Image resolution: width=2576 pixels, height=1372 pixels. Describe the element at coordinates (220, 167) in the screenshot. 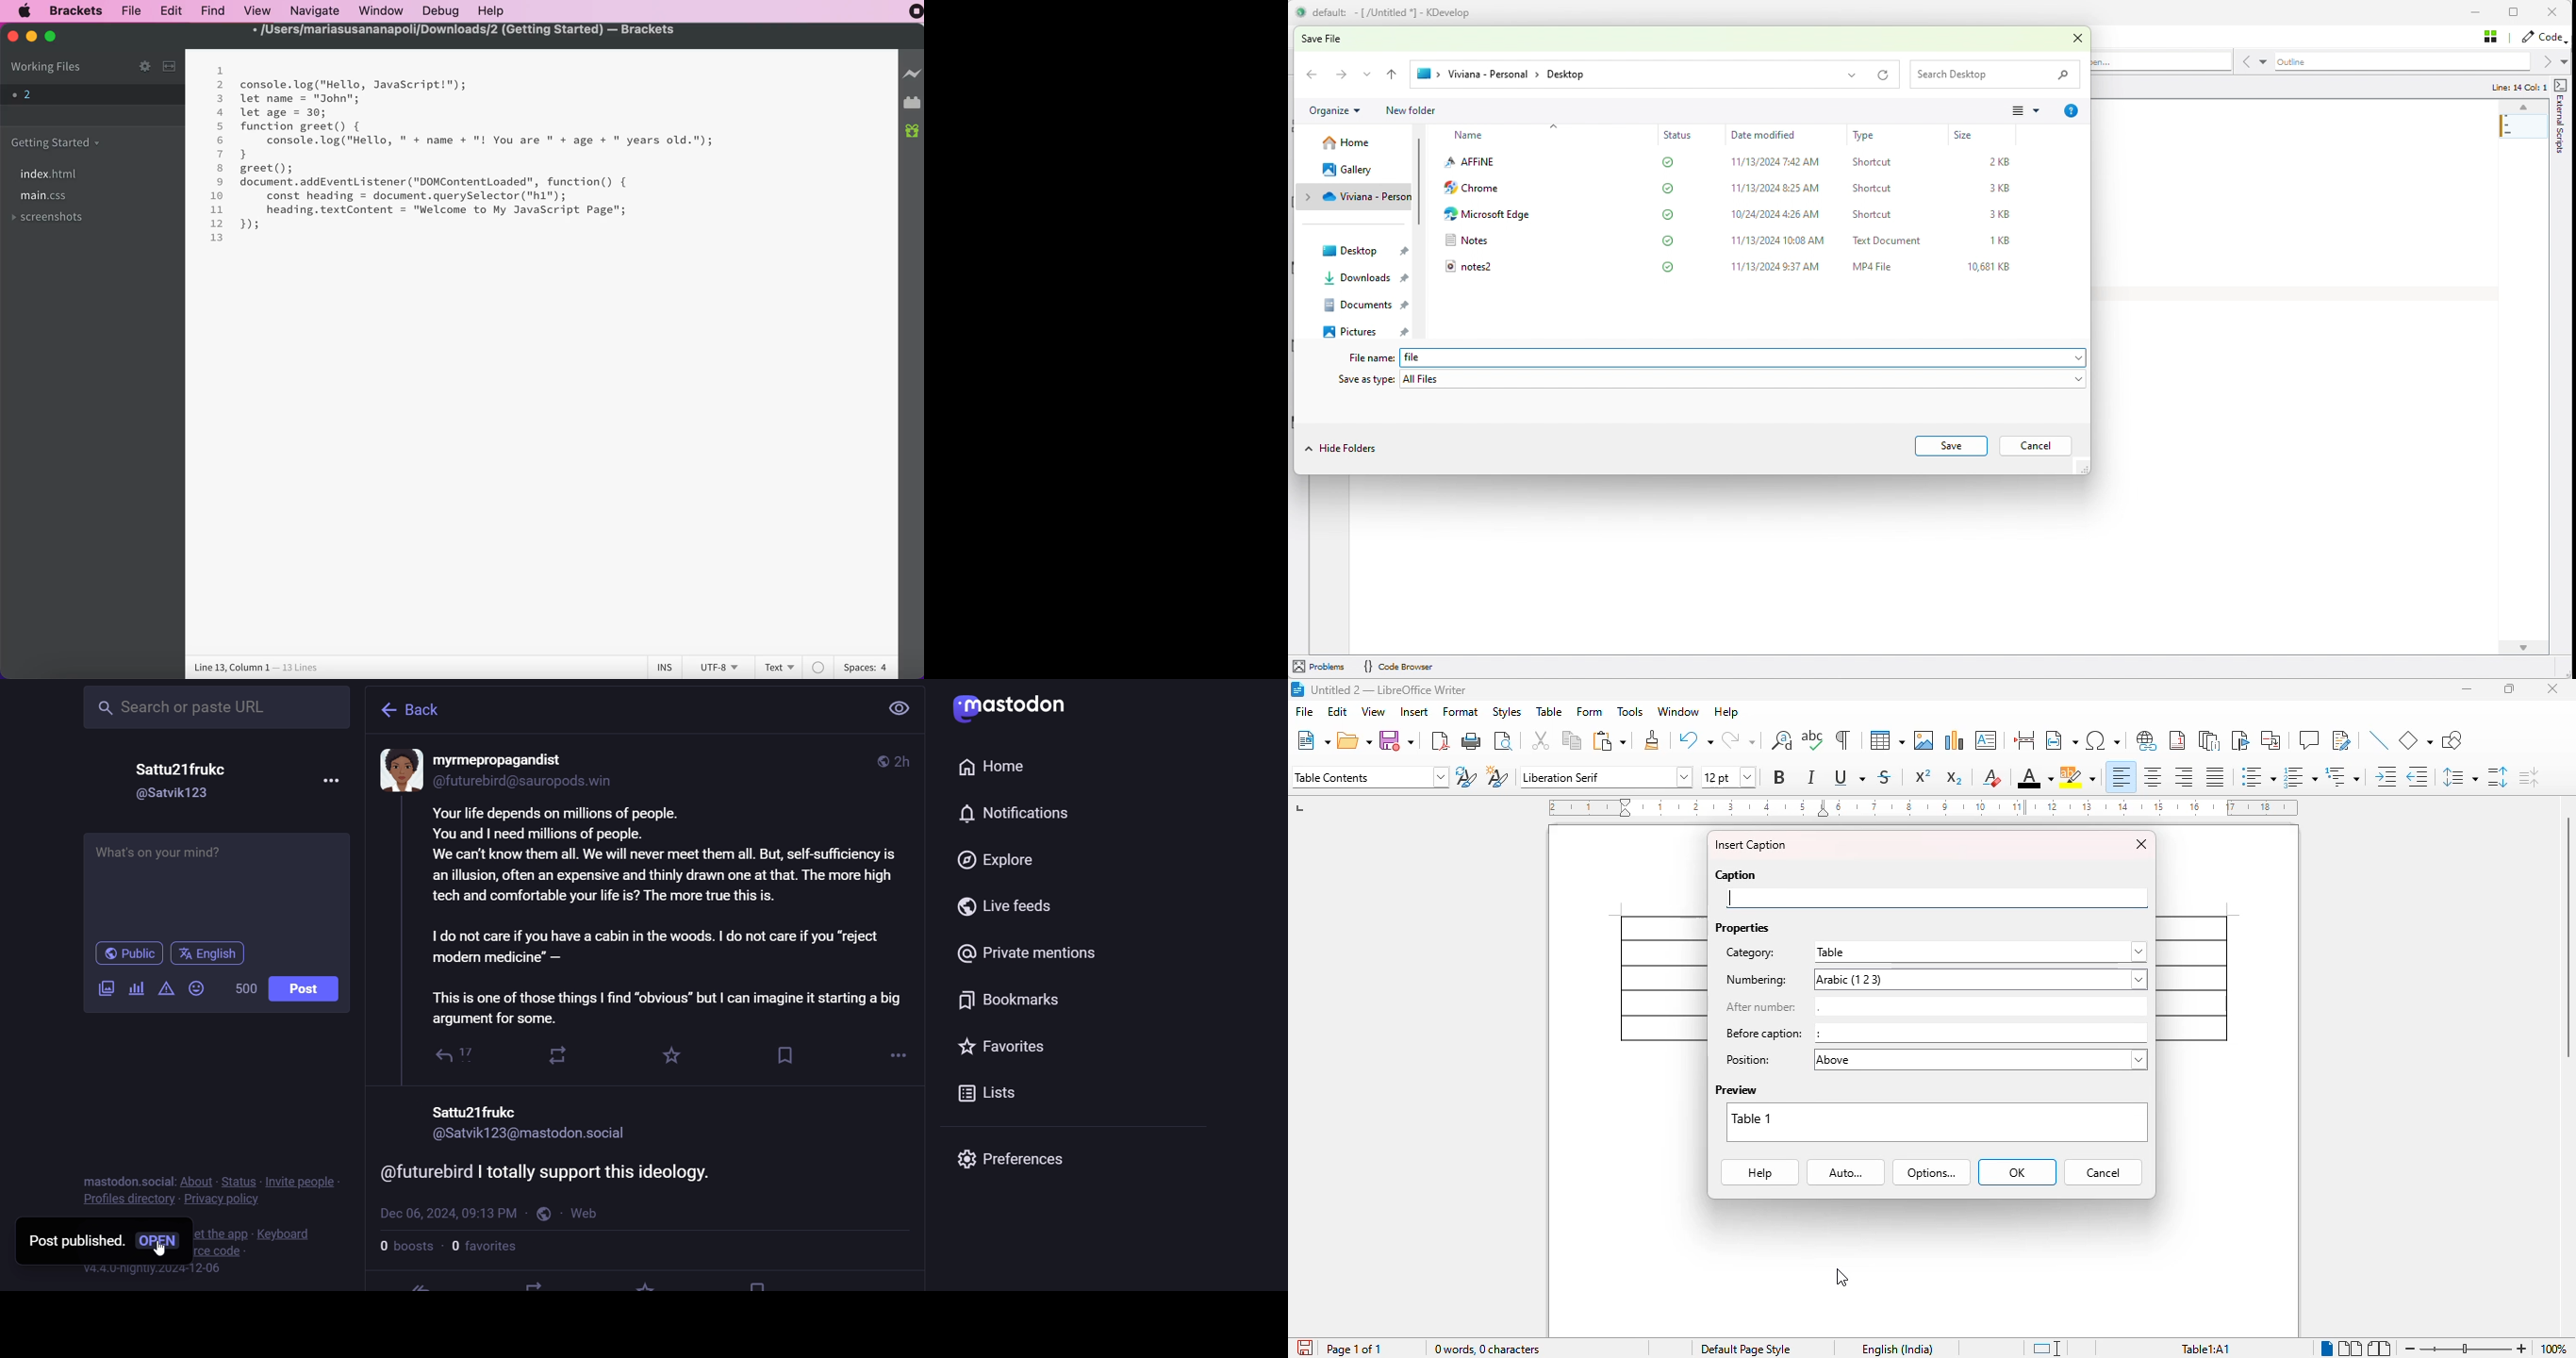

I see `8` at that location.